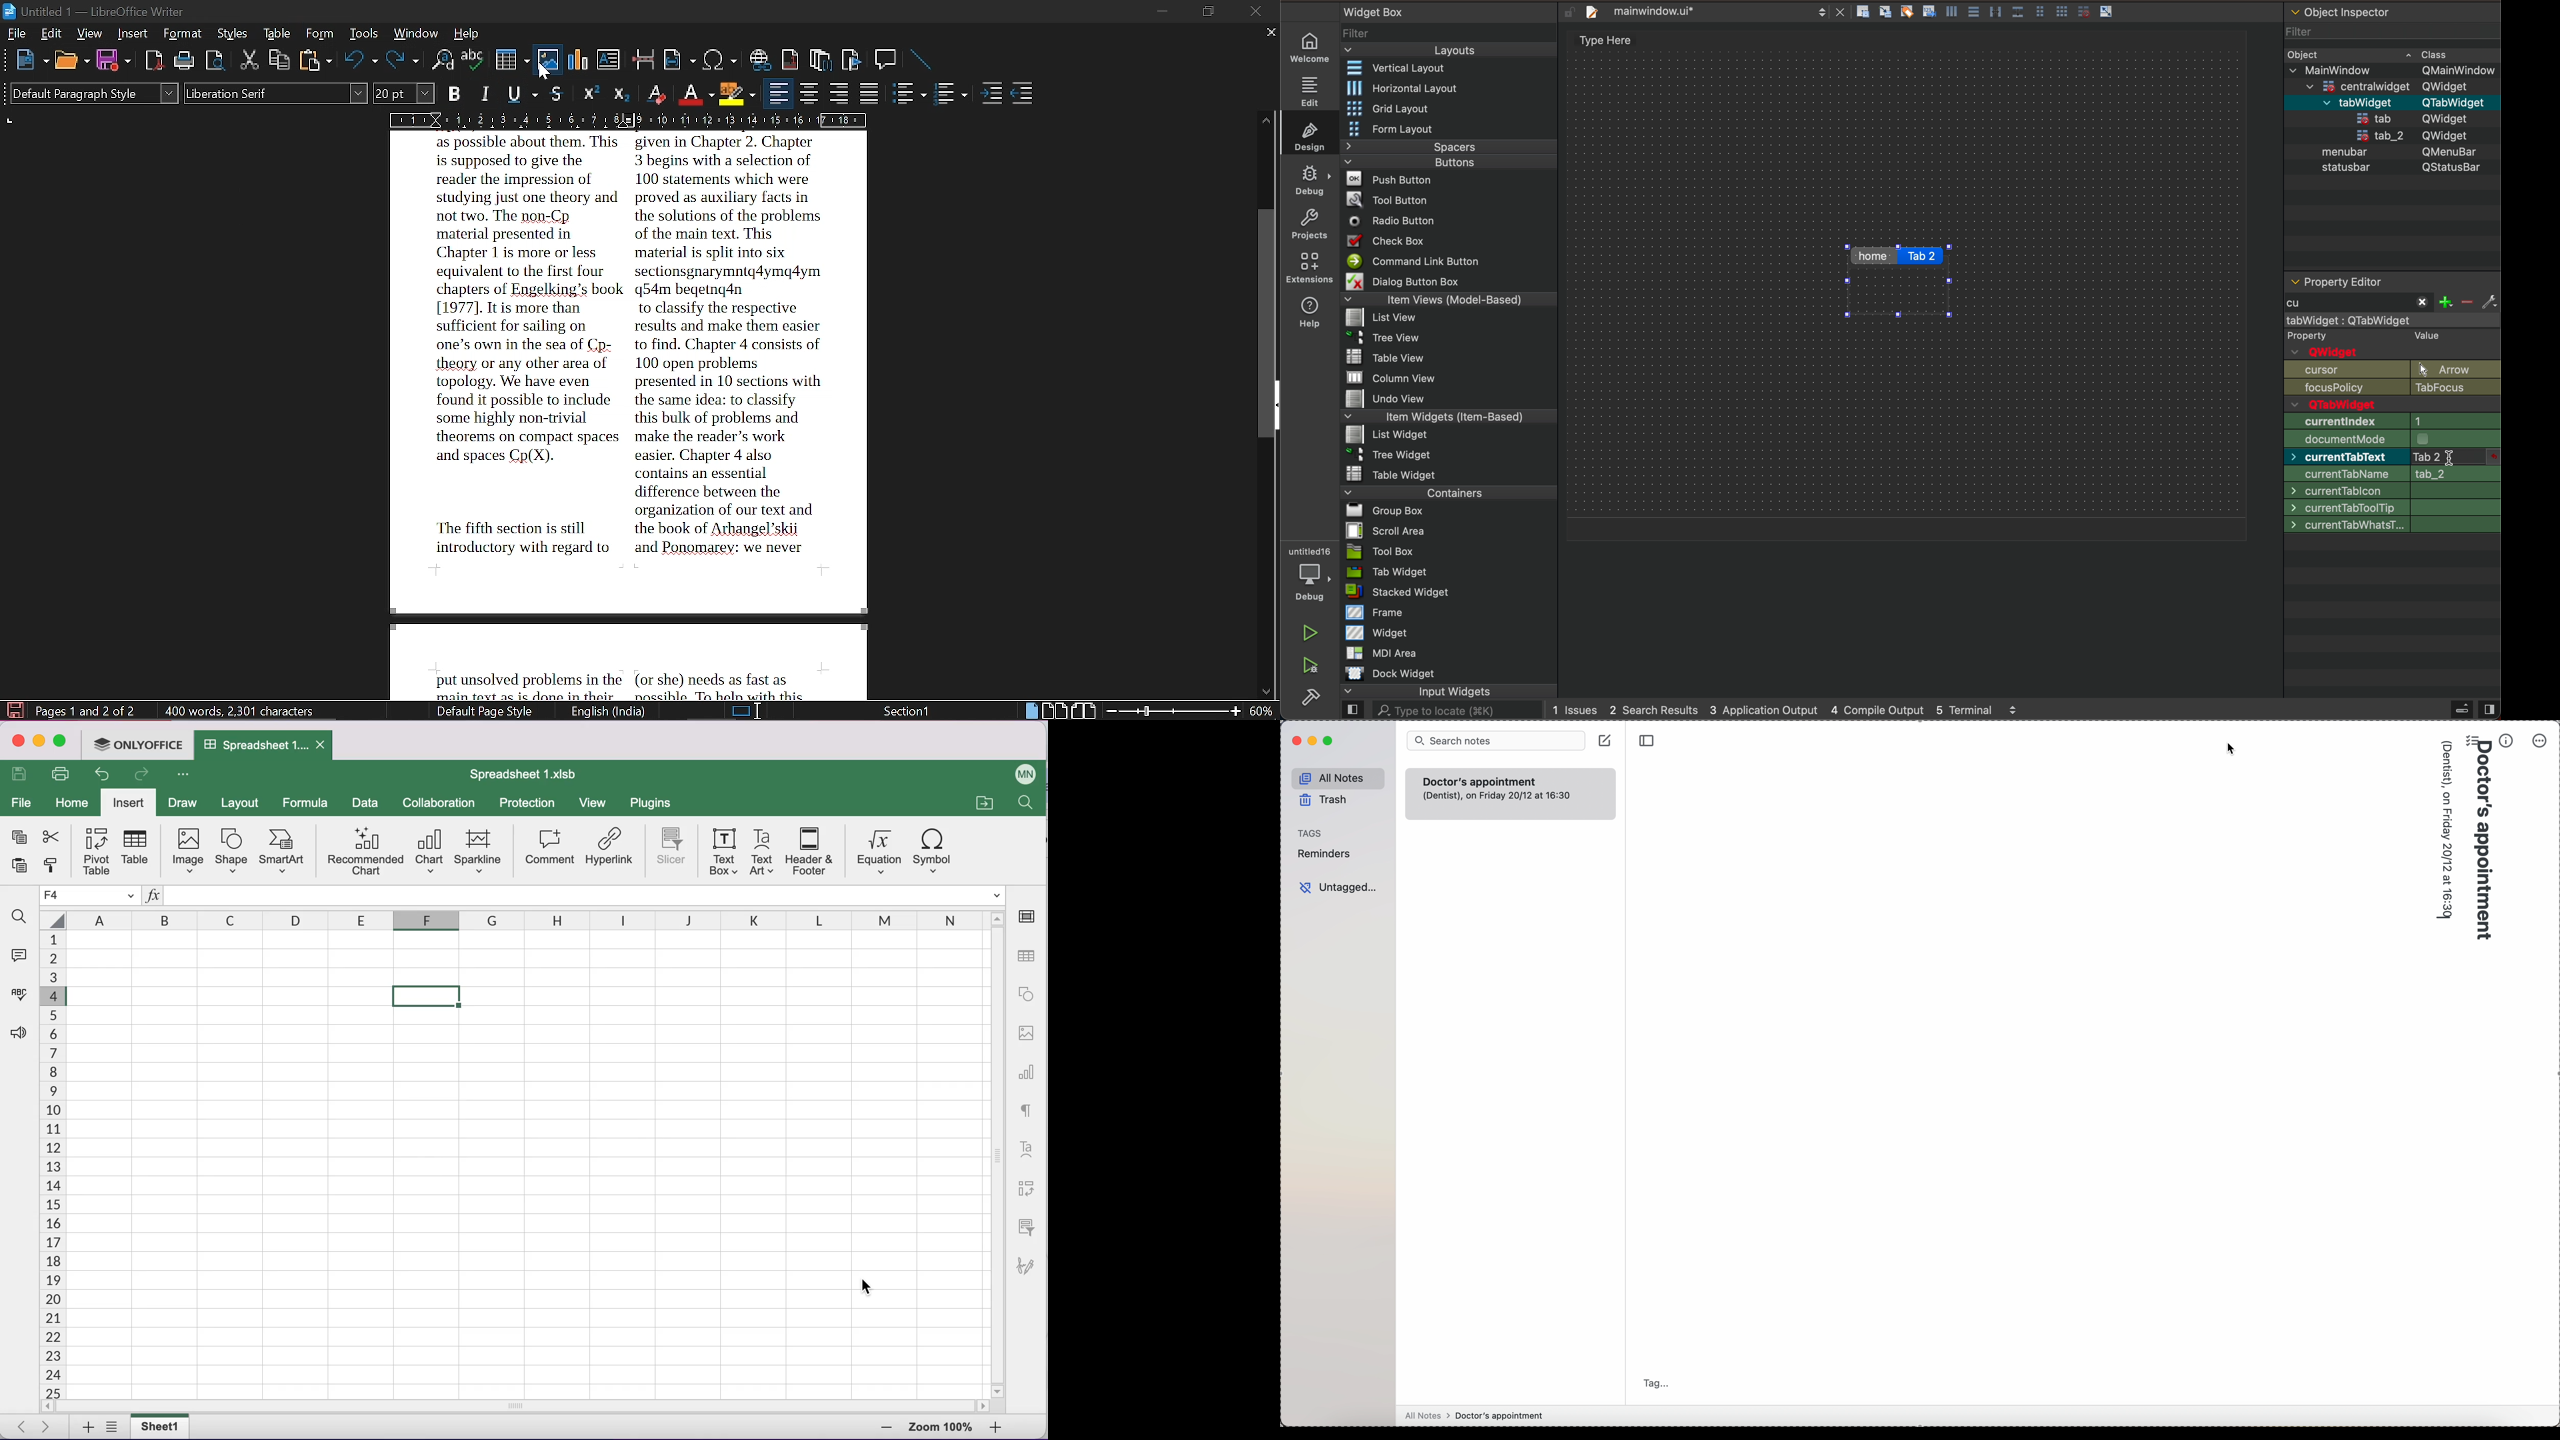 This screenshot has height=1456, width=2576. Describe the element at coordinates (21, 959) in the screenshot. I see `comments` at that location.